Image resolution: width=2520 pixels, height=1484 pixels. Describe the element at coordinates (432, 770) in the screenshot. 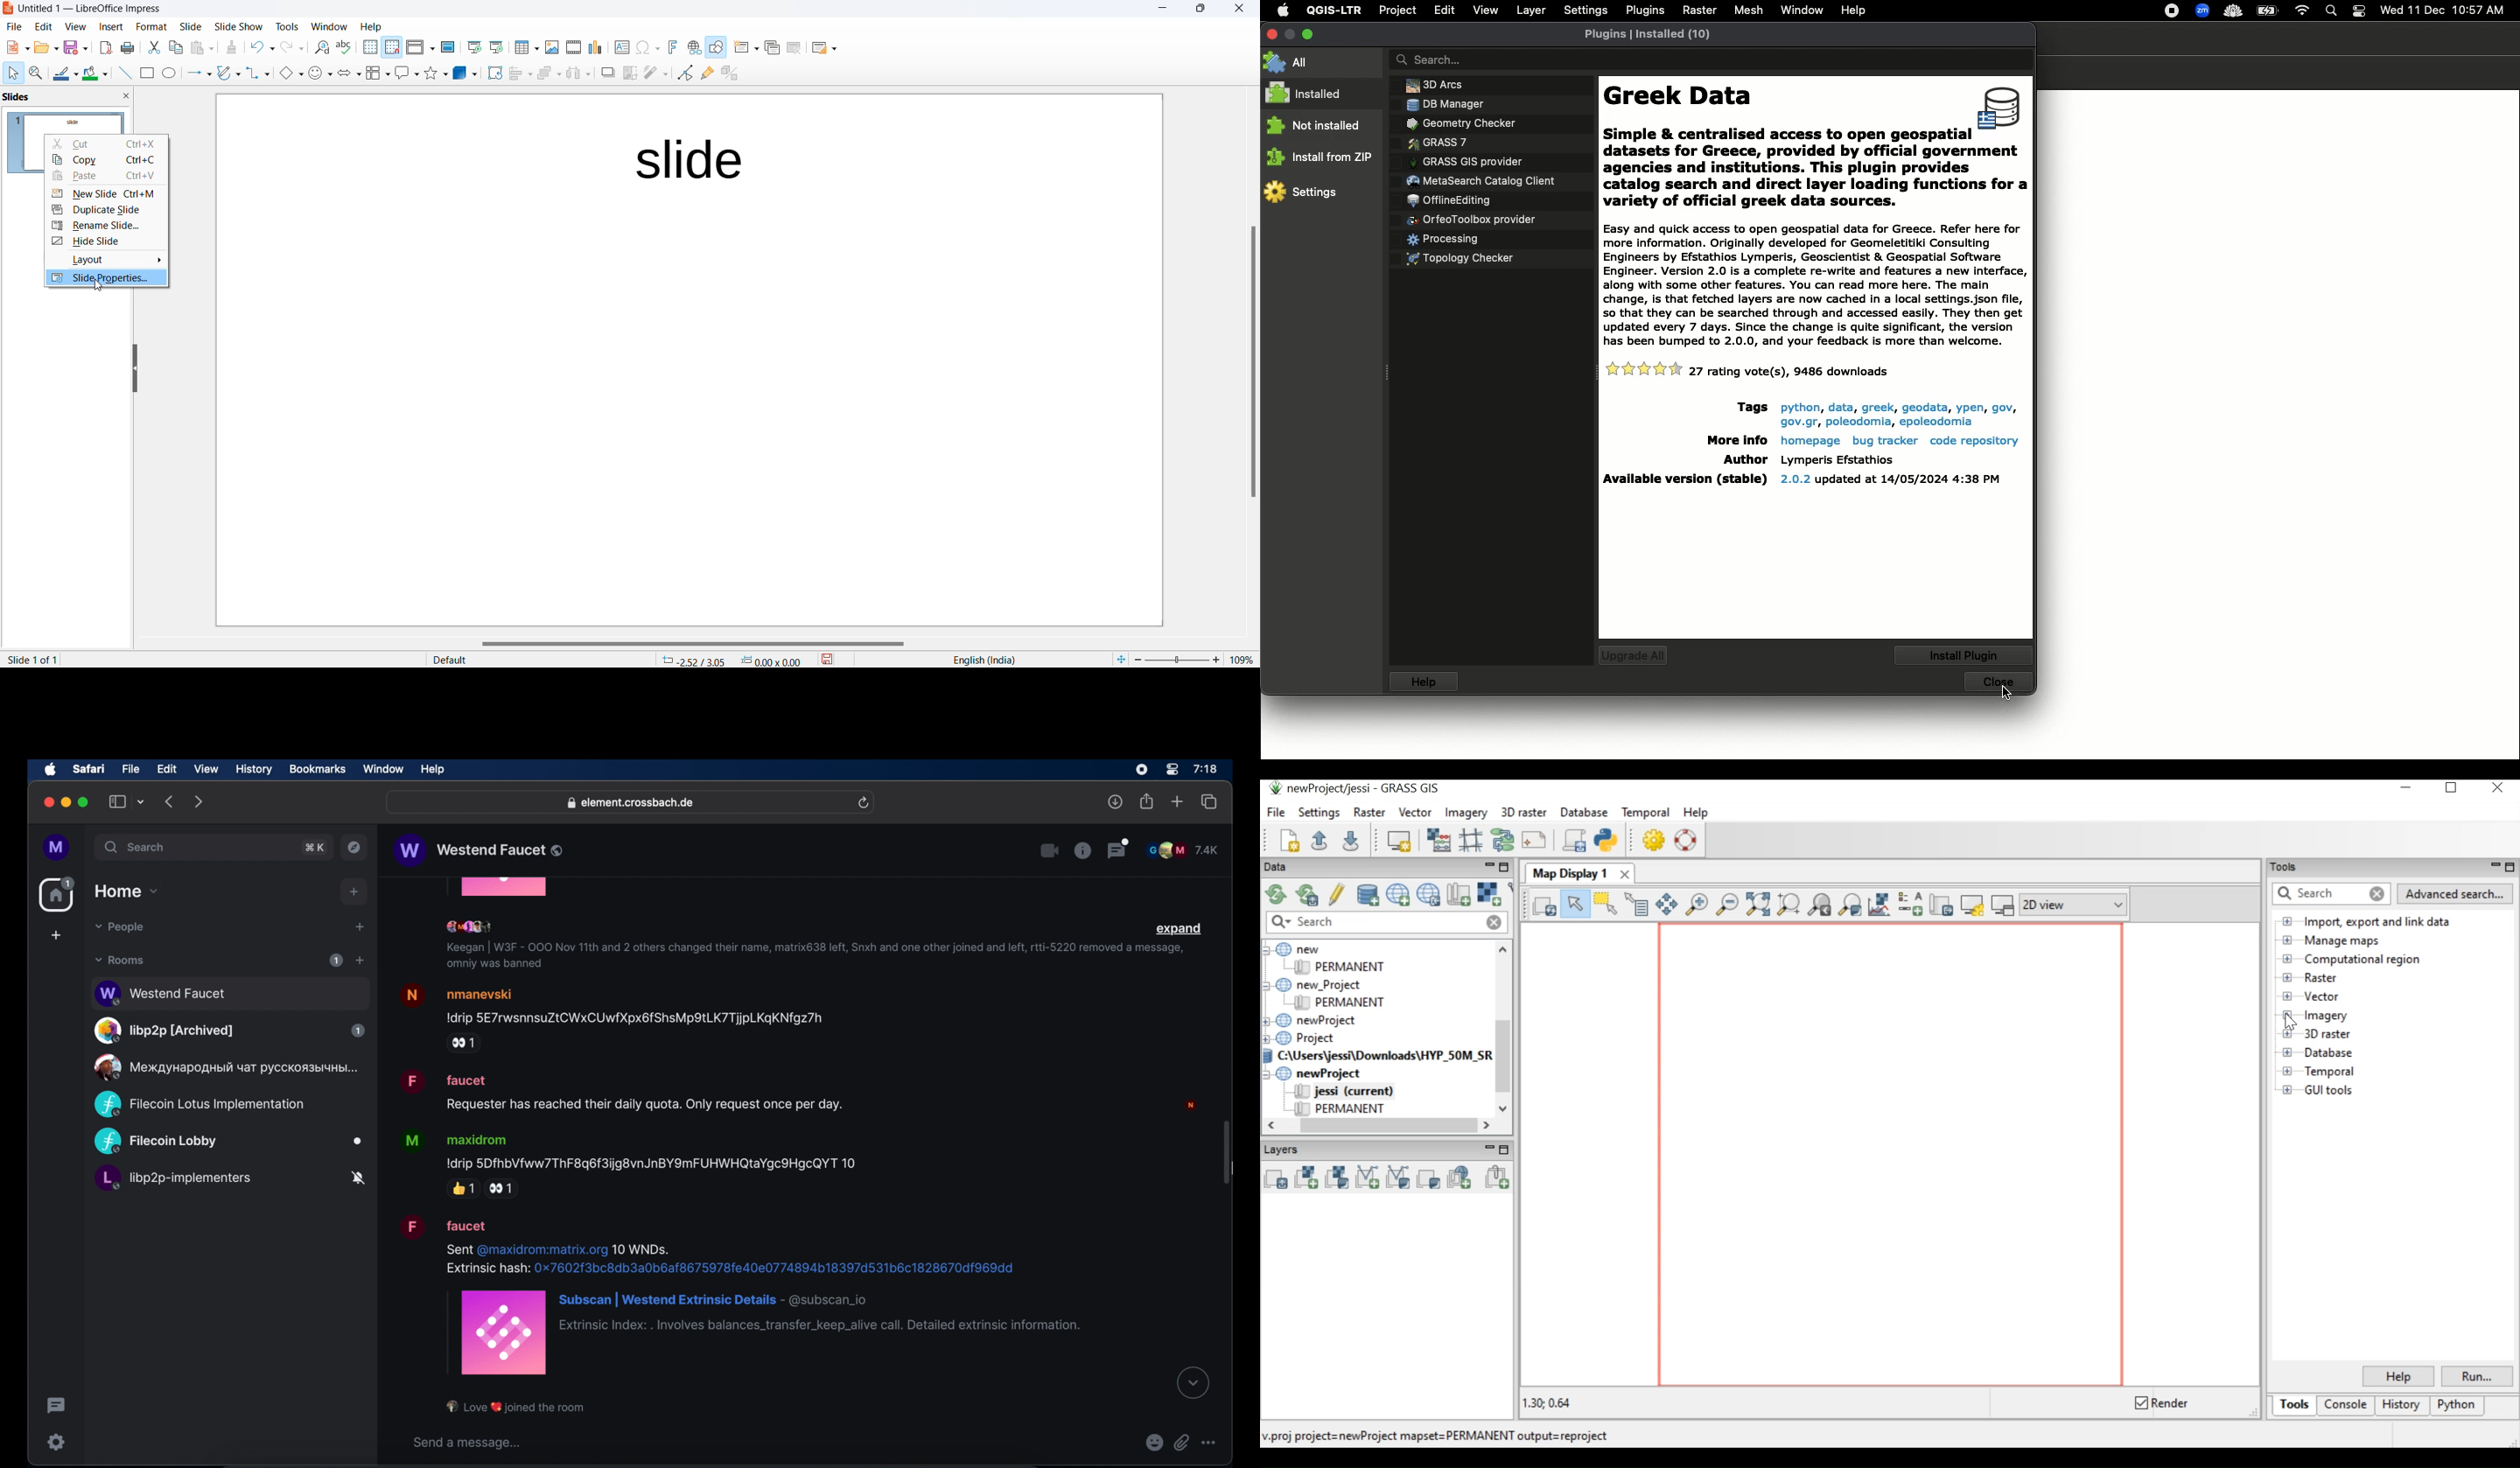

I see `help` at that location.